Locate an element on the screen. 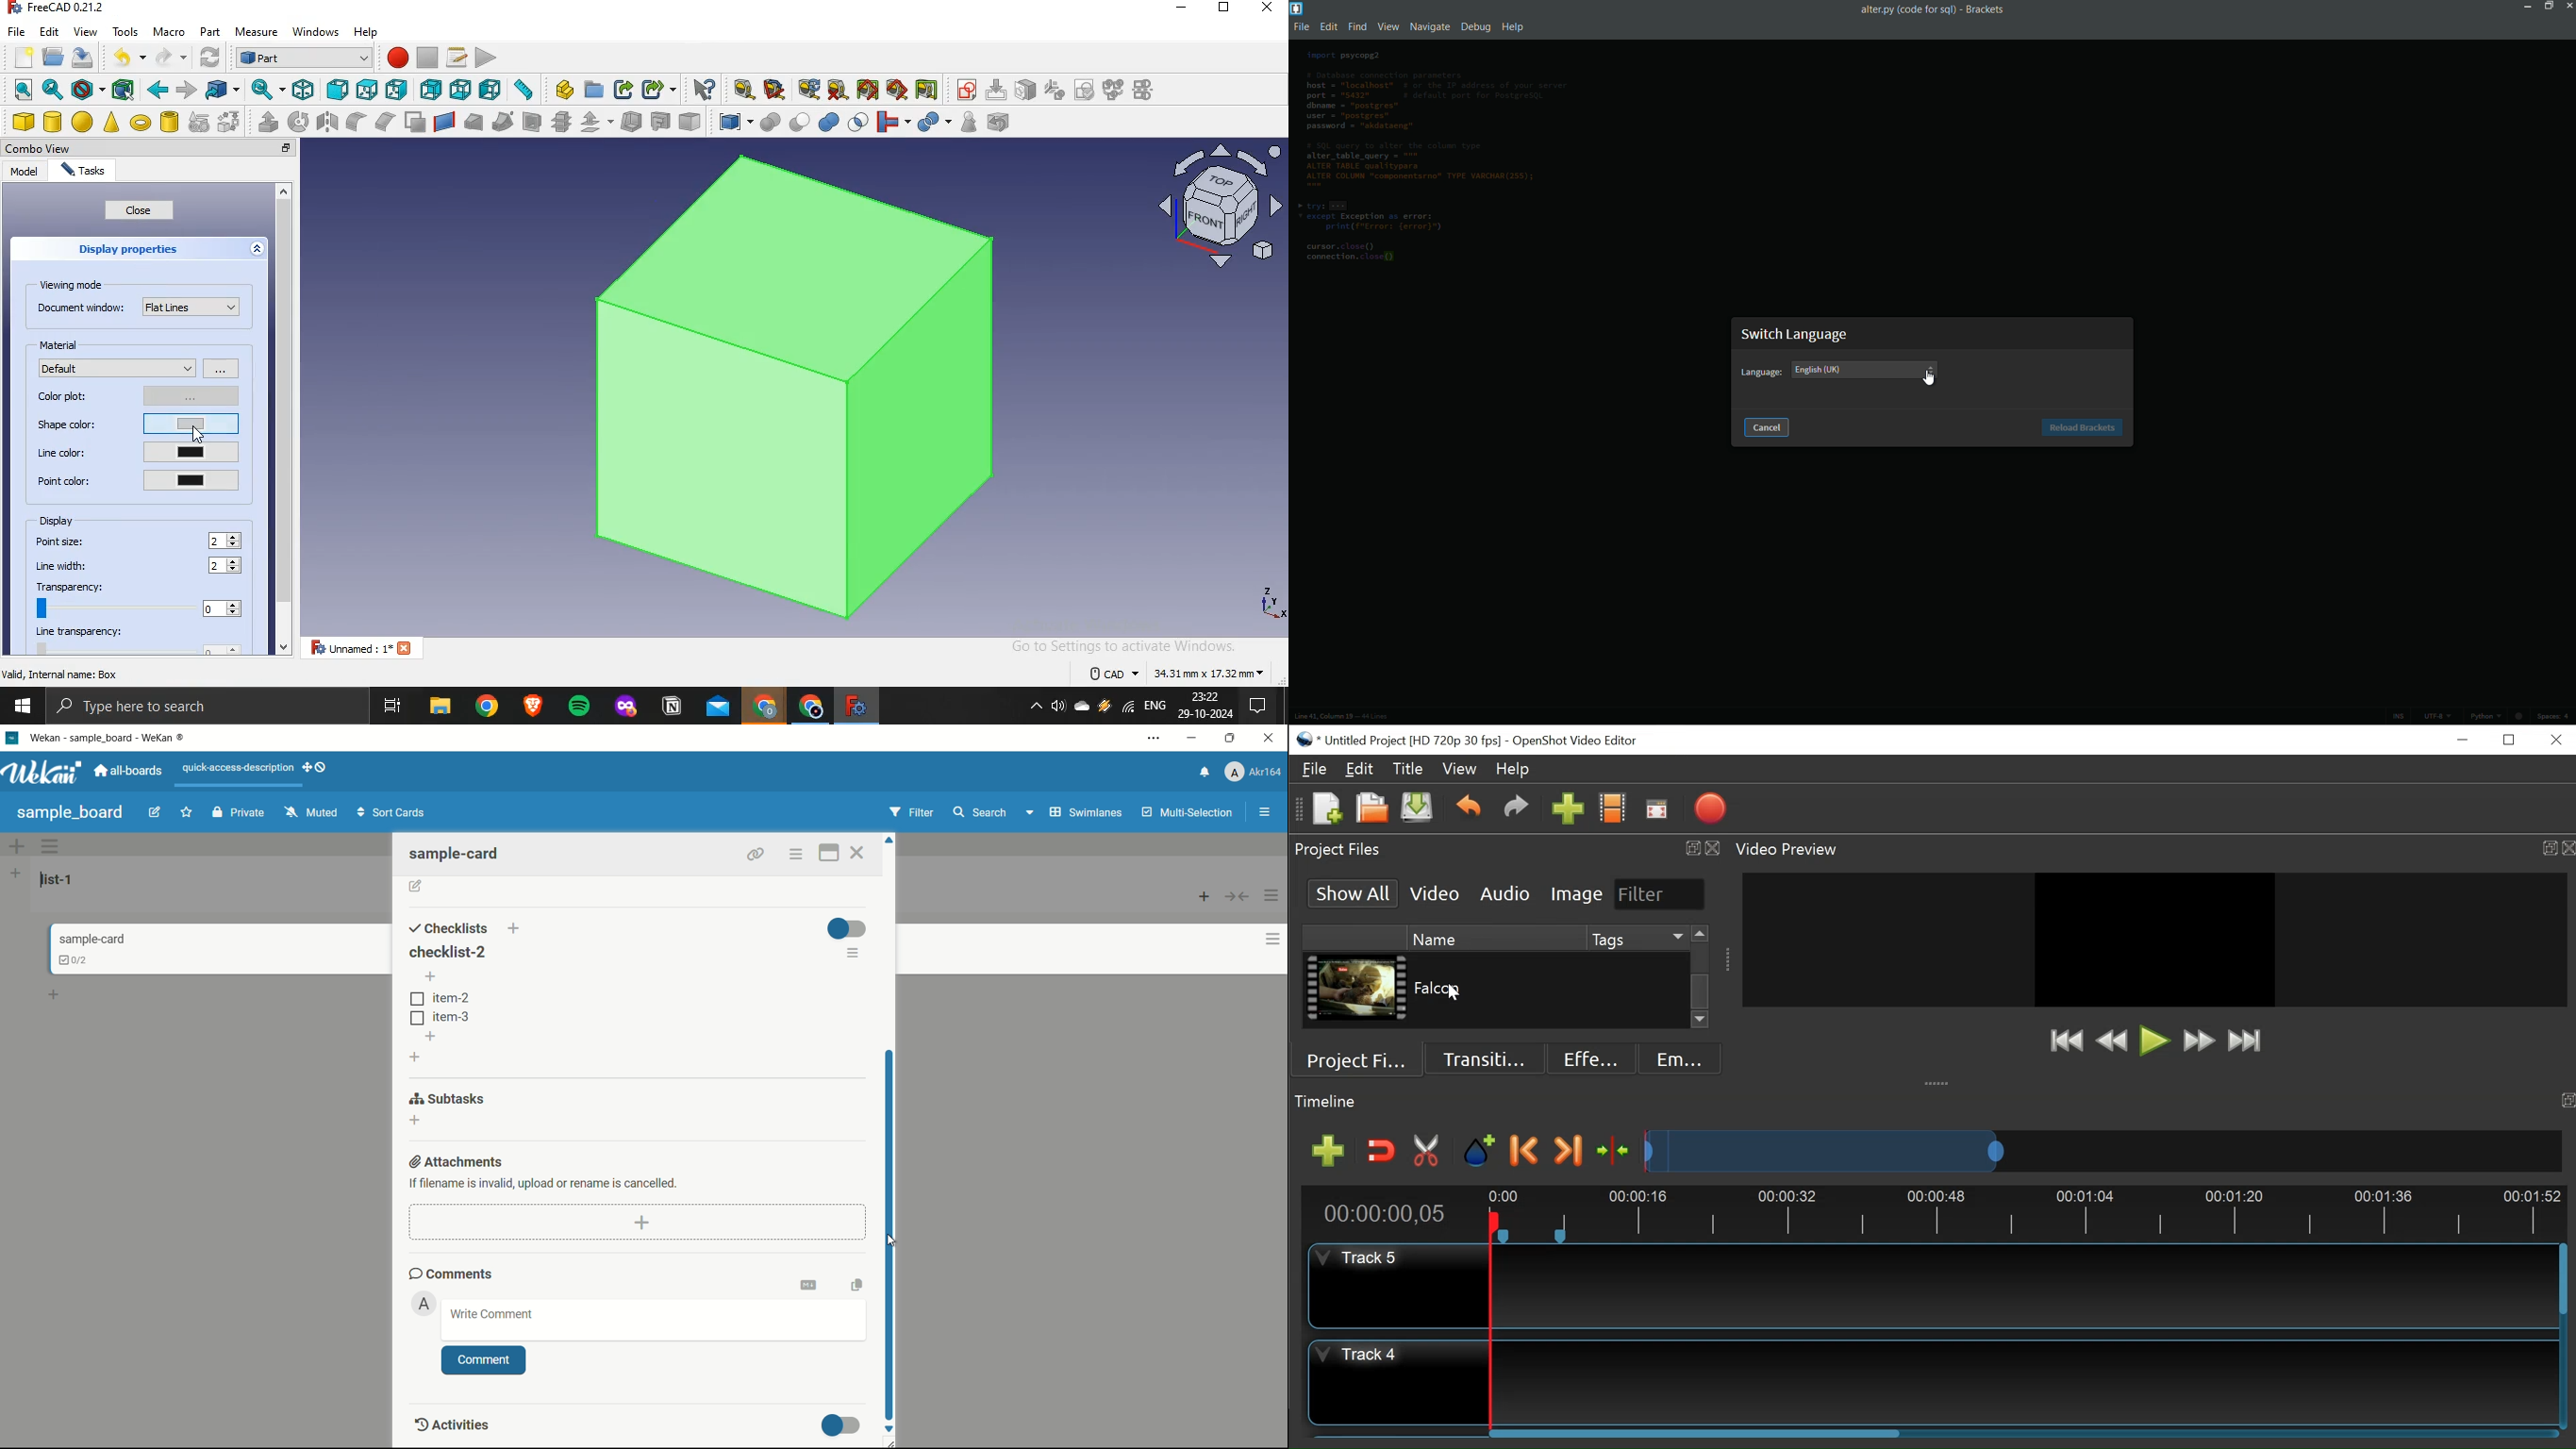 The image size is (2576, 1456). ico is located at coordinates (1224, 203).